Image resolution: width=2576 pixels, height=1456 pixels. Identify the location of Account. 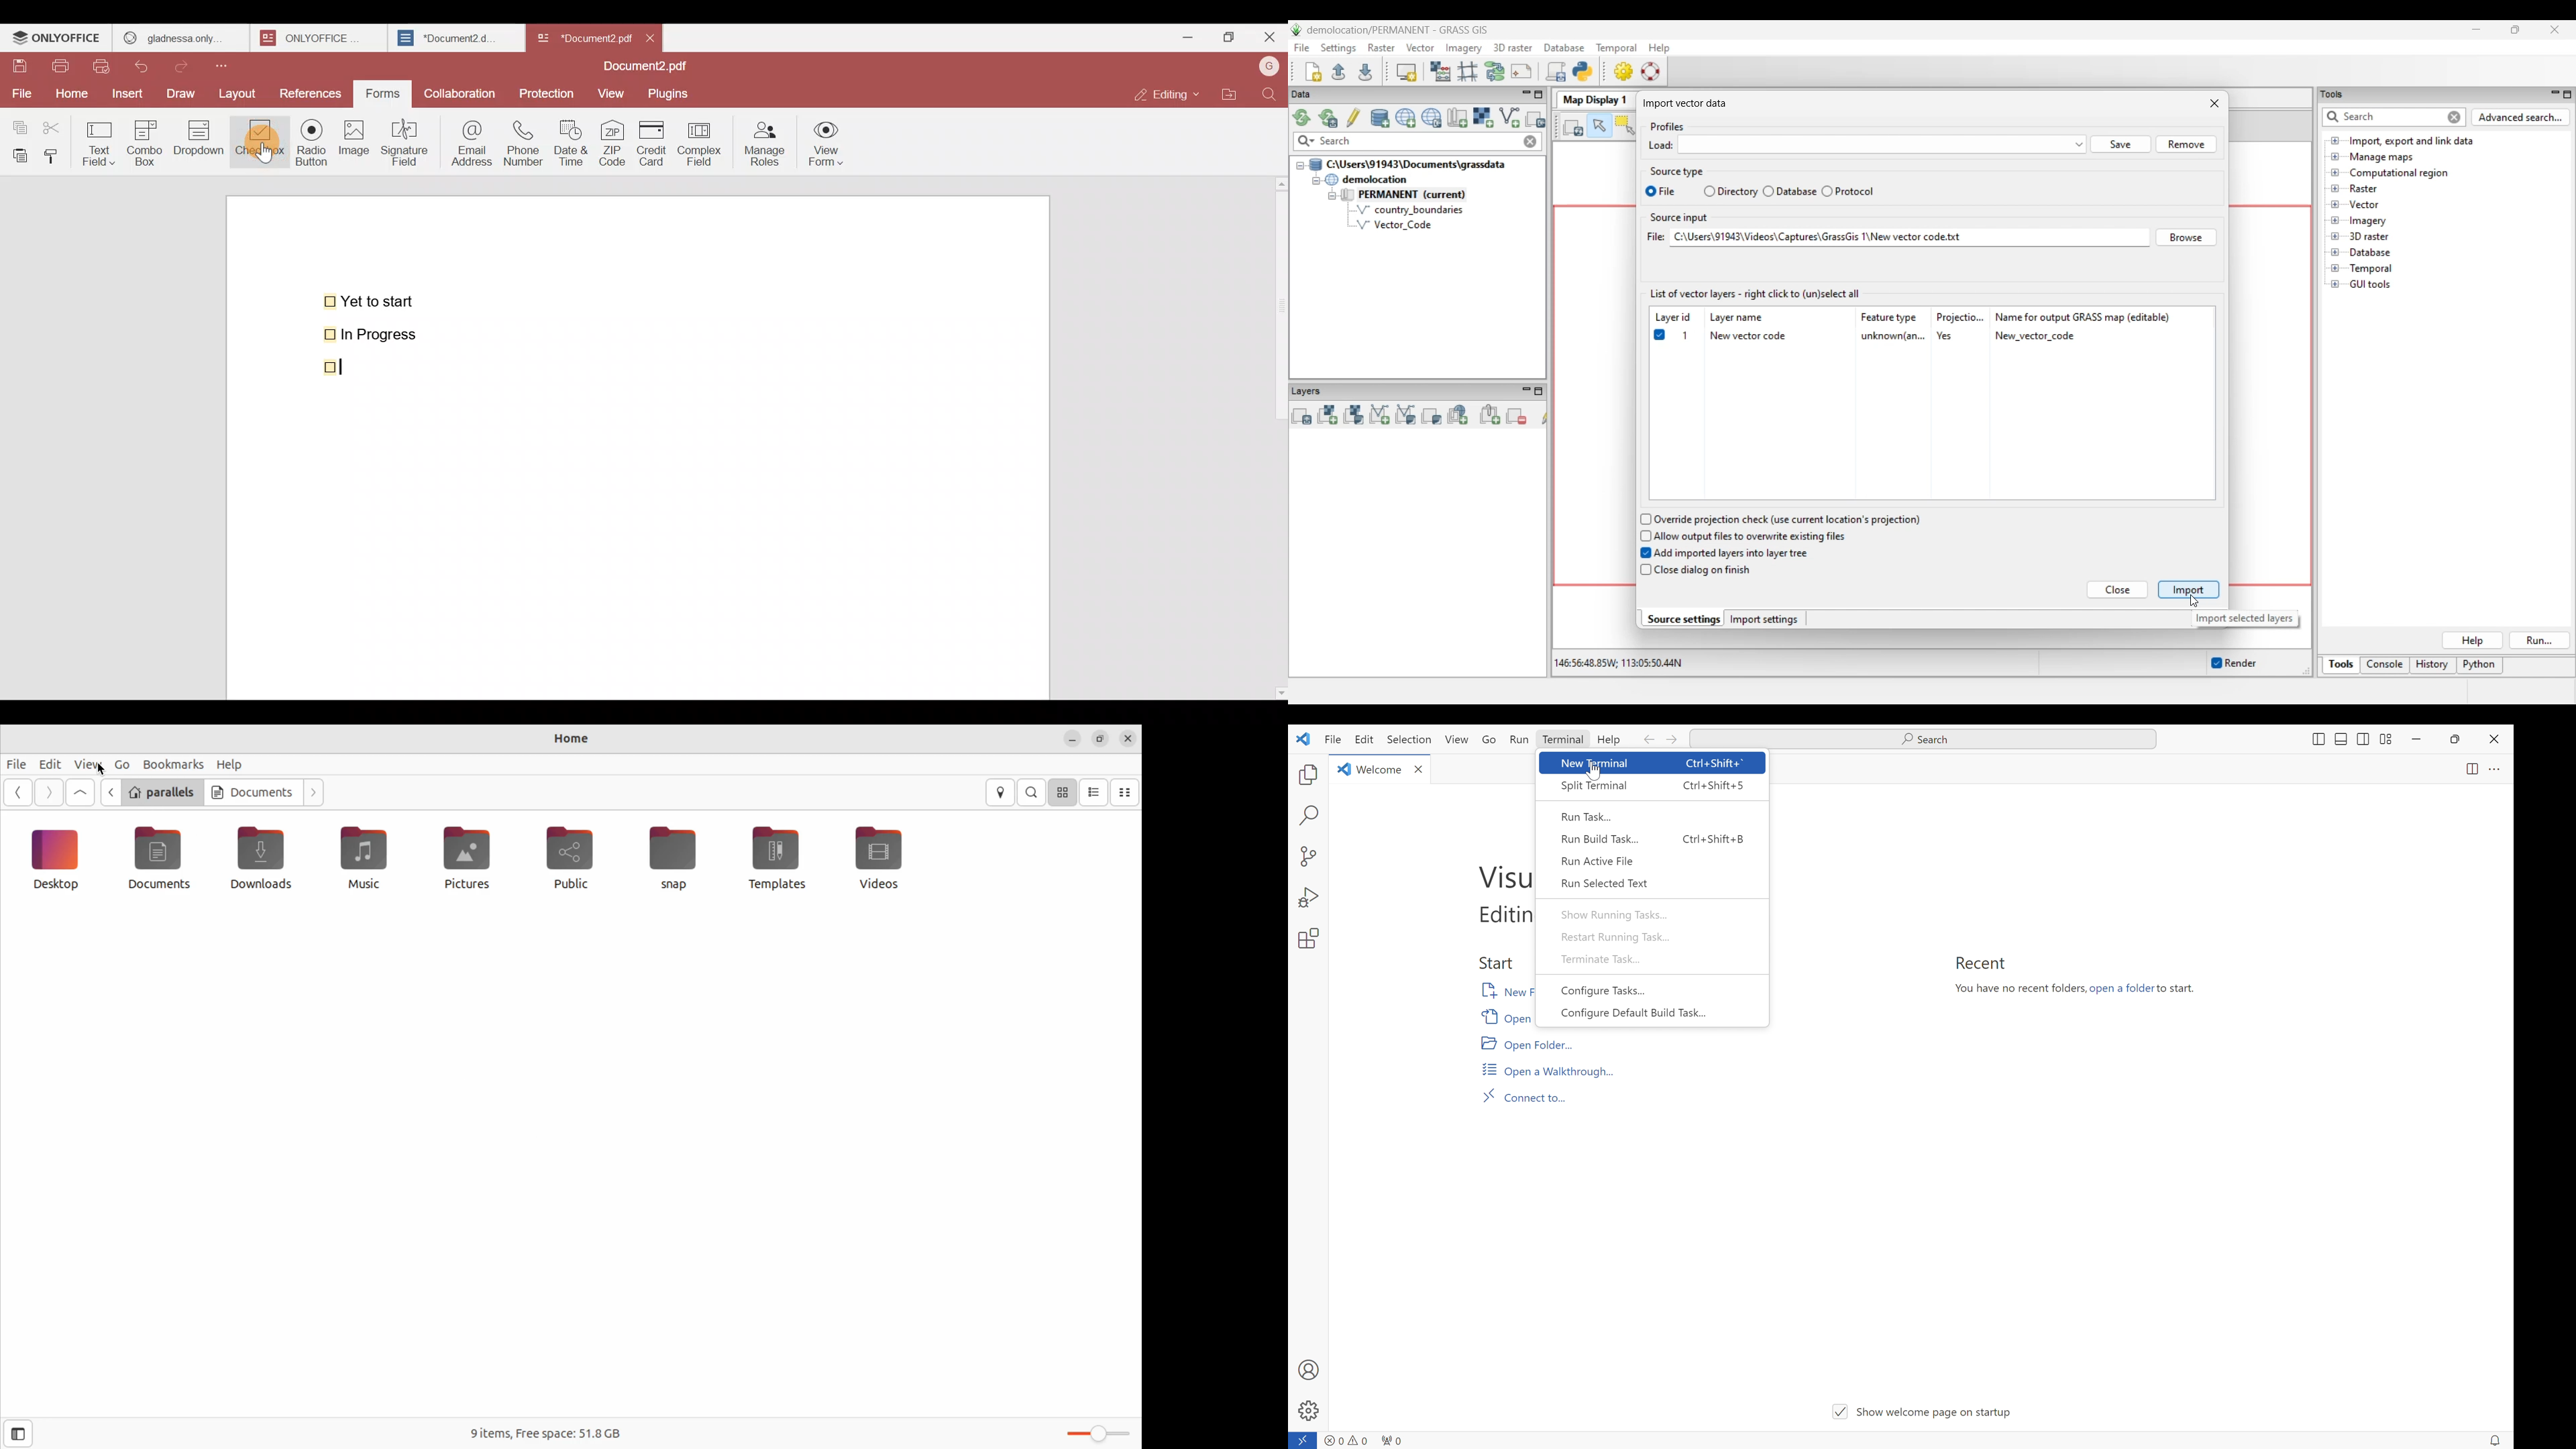
(1308, 1369).